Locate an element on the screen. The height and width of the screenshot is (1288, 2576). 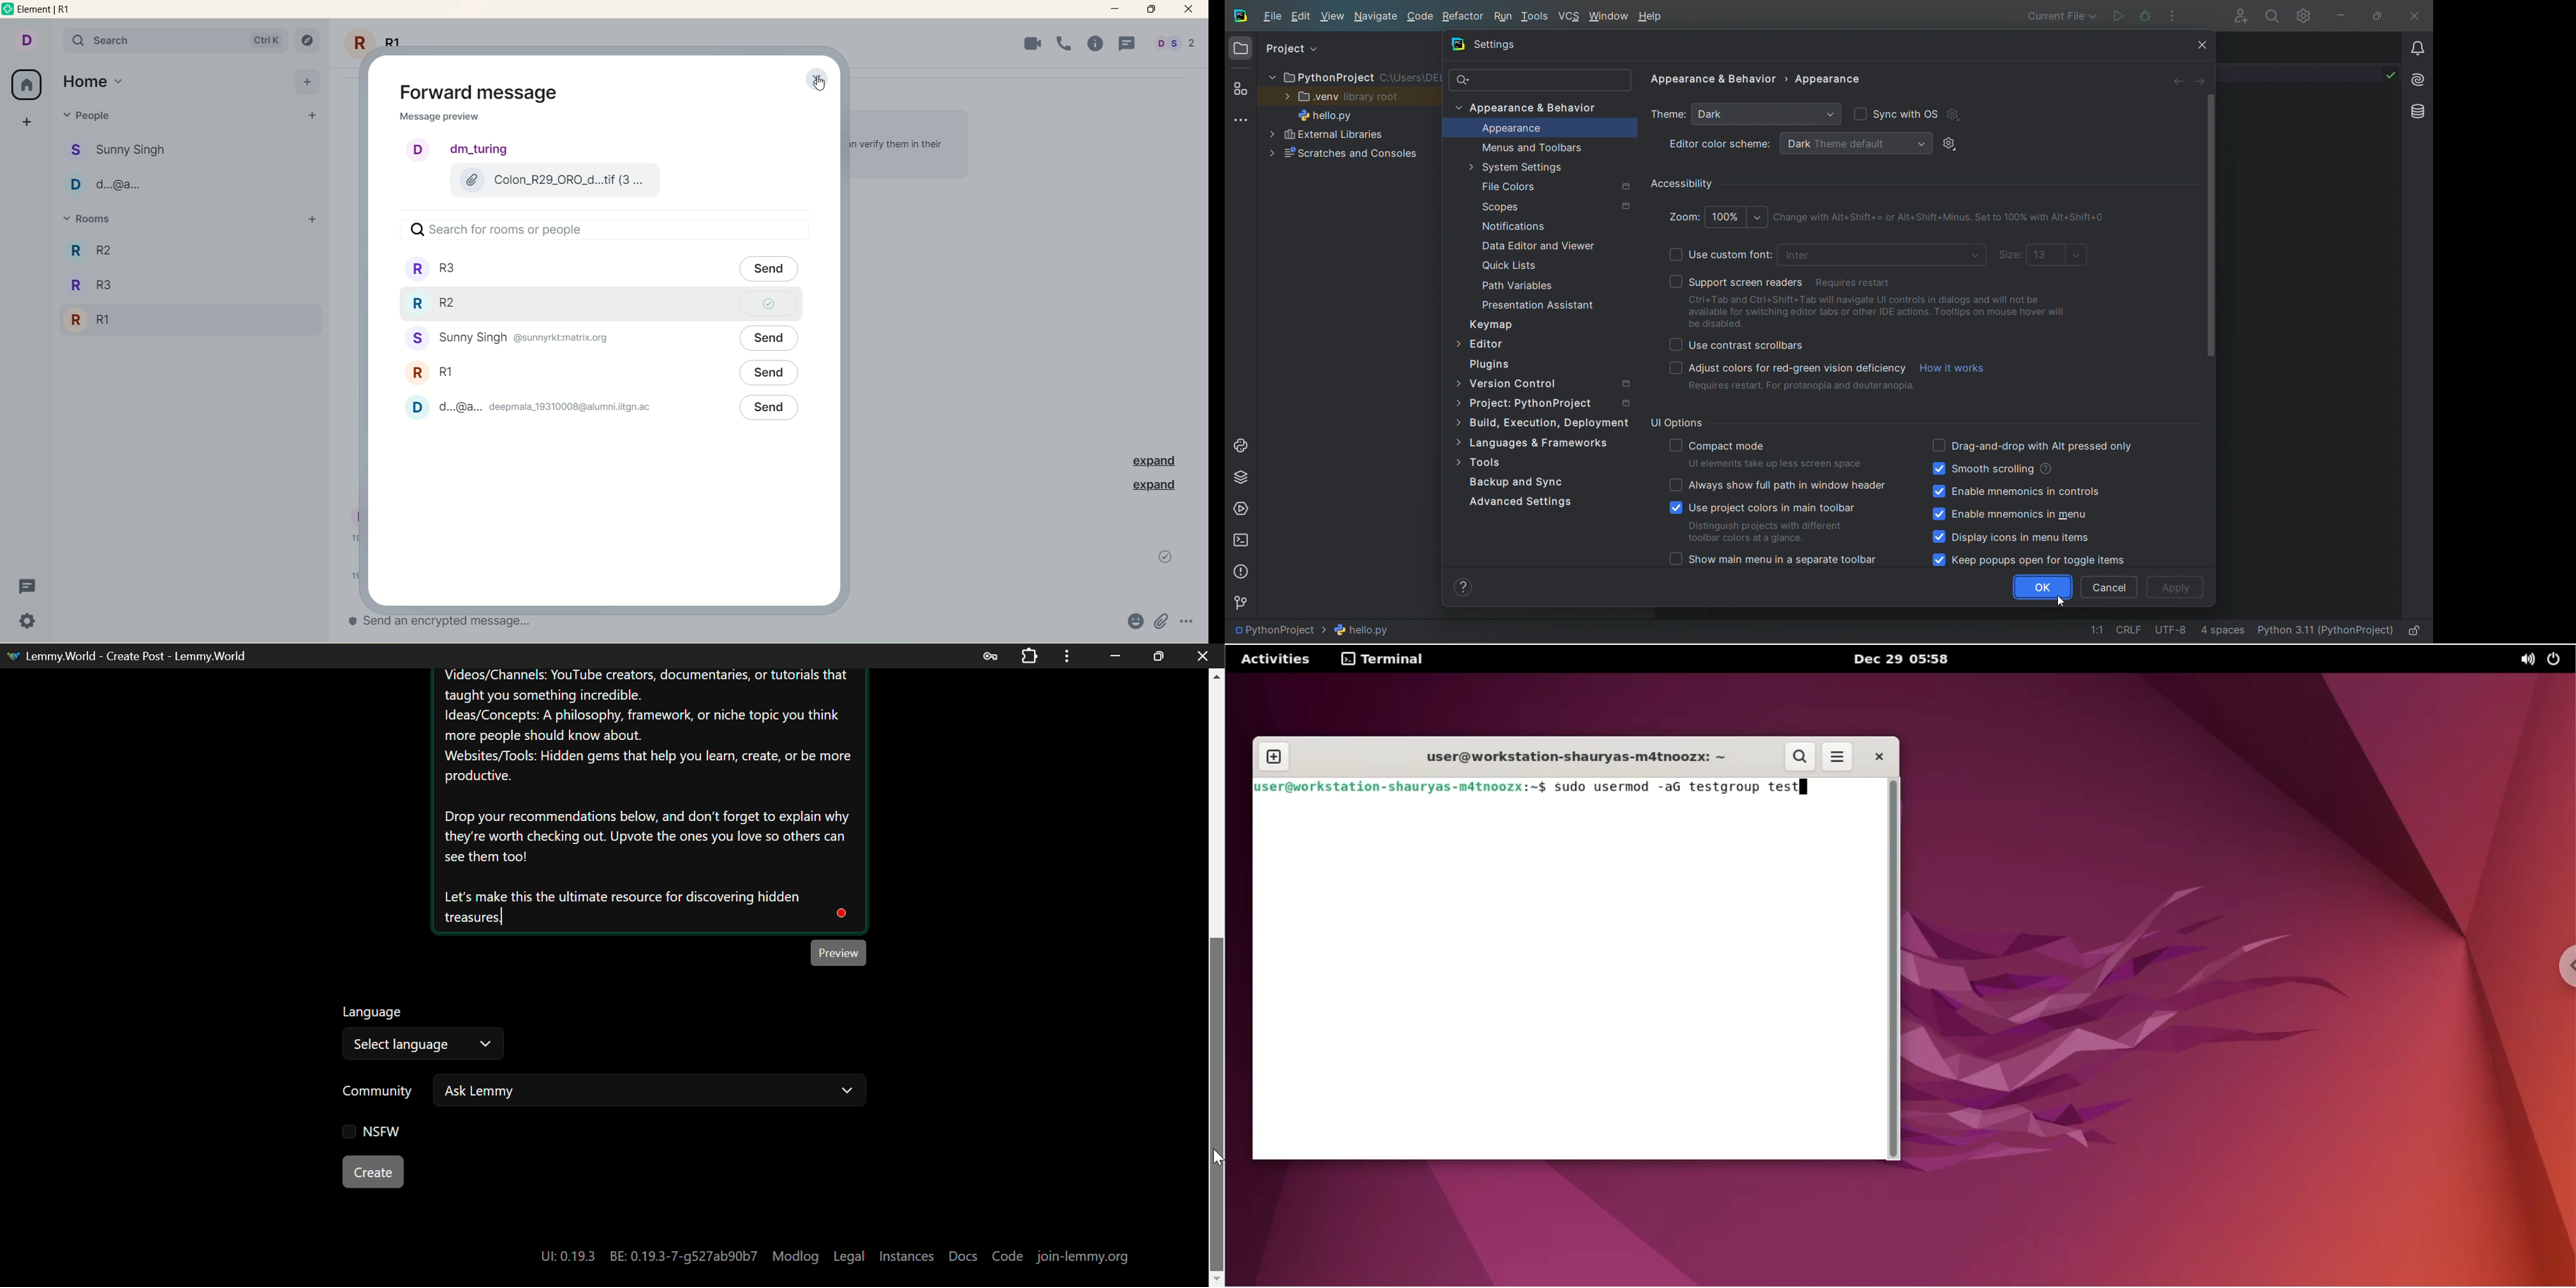
Lemmy.World - Create Post - Lemmy.World is located at coordinates (131, 656).